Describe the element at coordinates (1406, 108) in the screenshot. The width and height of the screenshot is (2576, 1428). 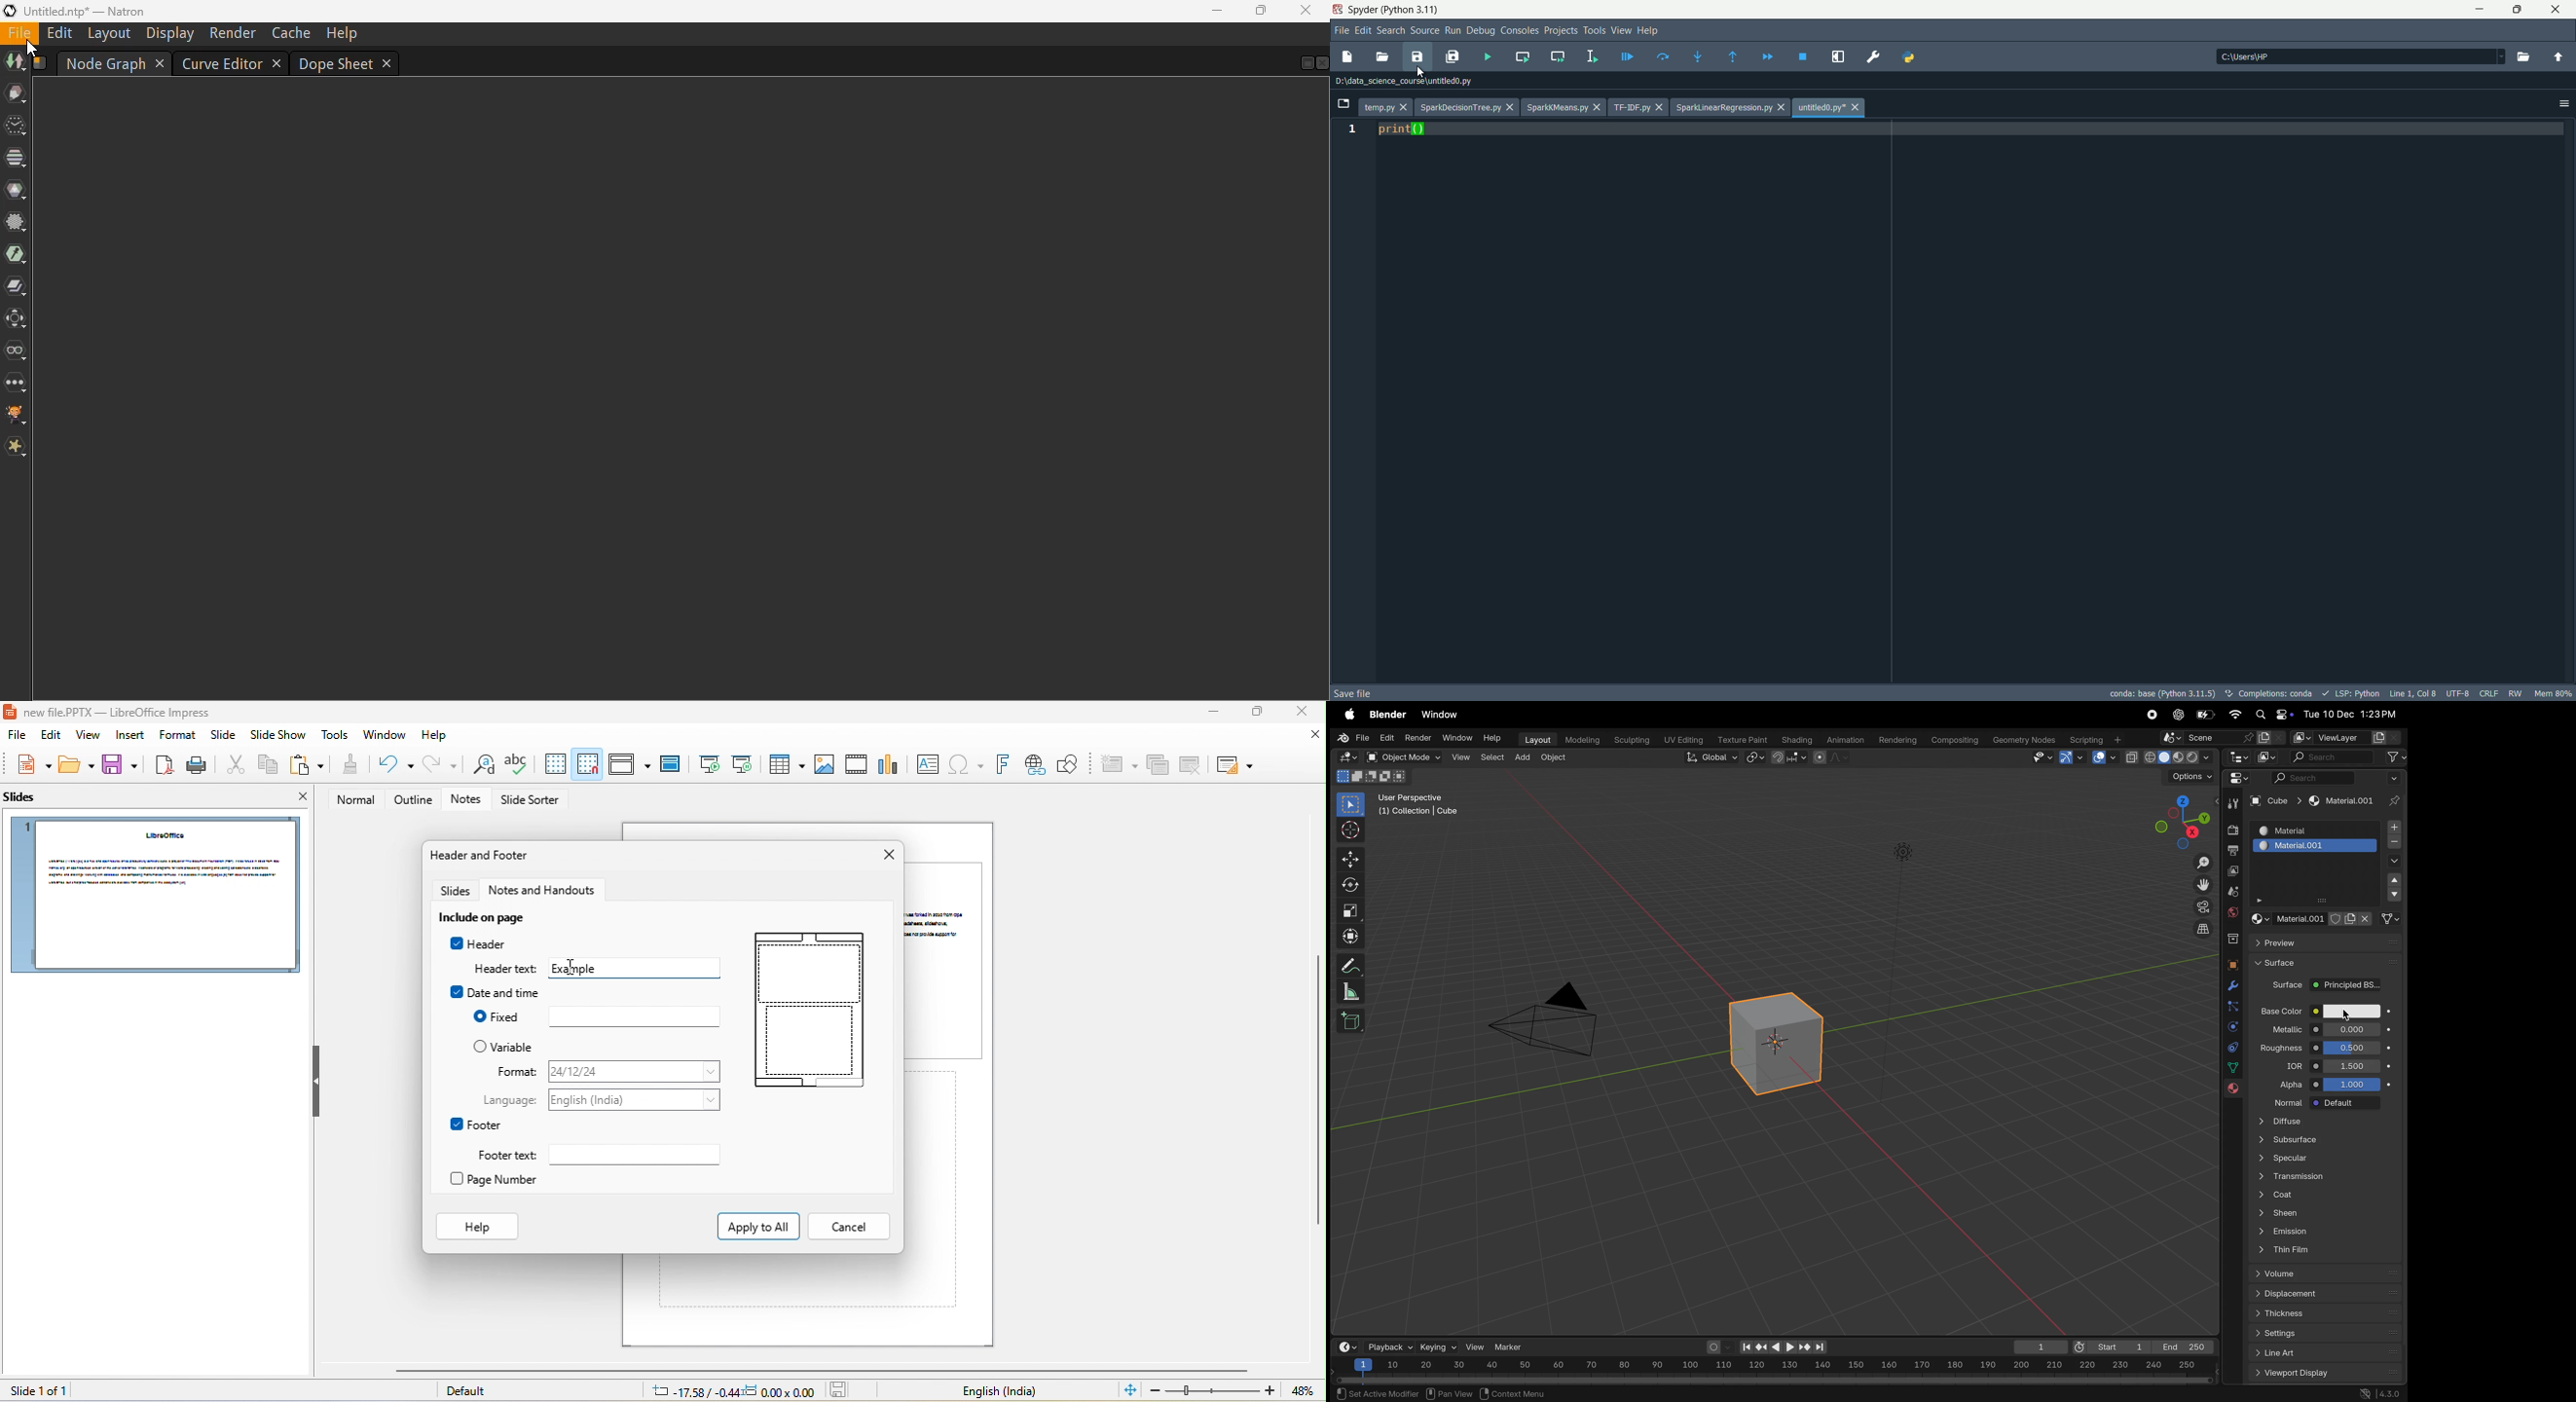
I see `close` at that location.